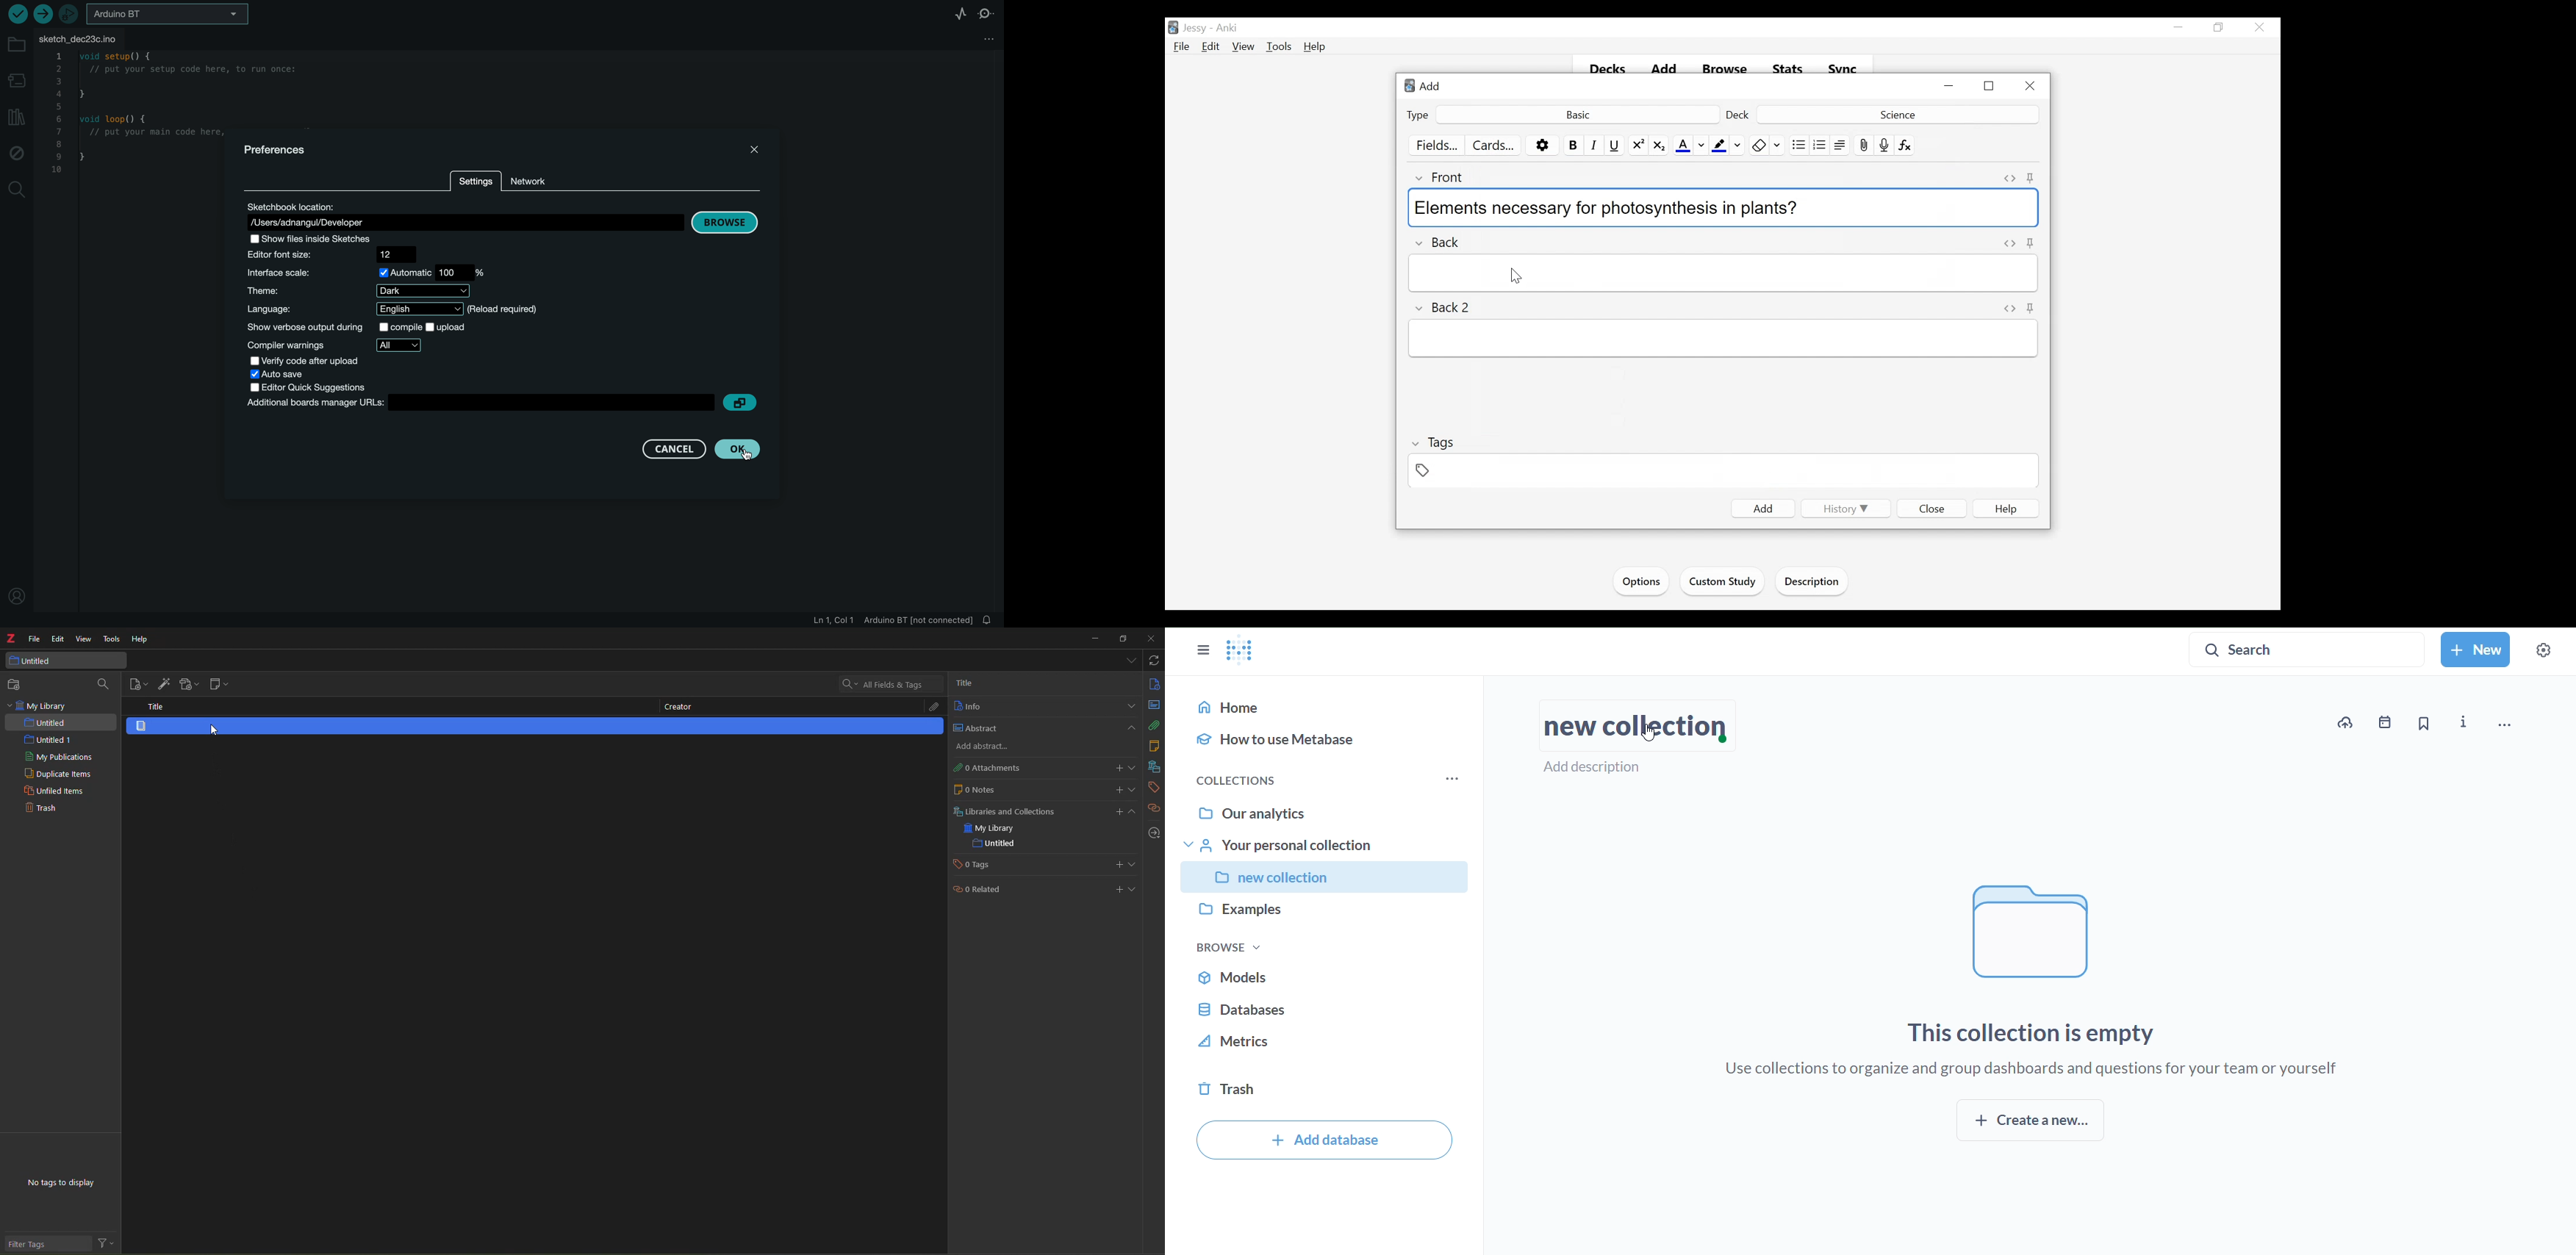 Image resolution: width=2576 pixels, height=1260 pixels. I want to click on Anki Desktop Icon, so click(1173, 28).